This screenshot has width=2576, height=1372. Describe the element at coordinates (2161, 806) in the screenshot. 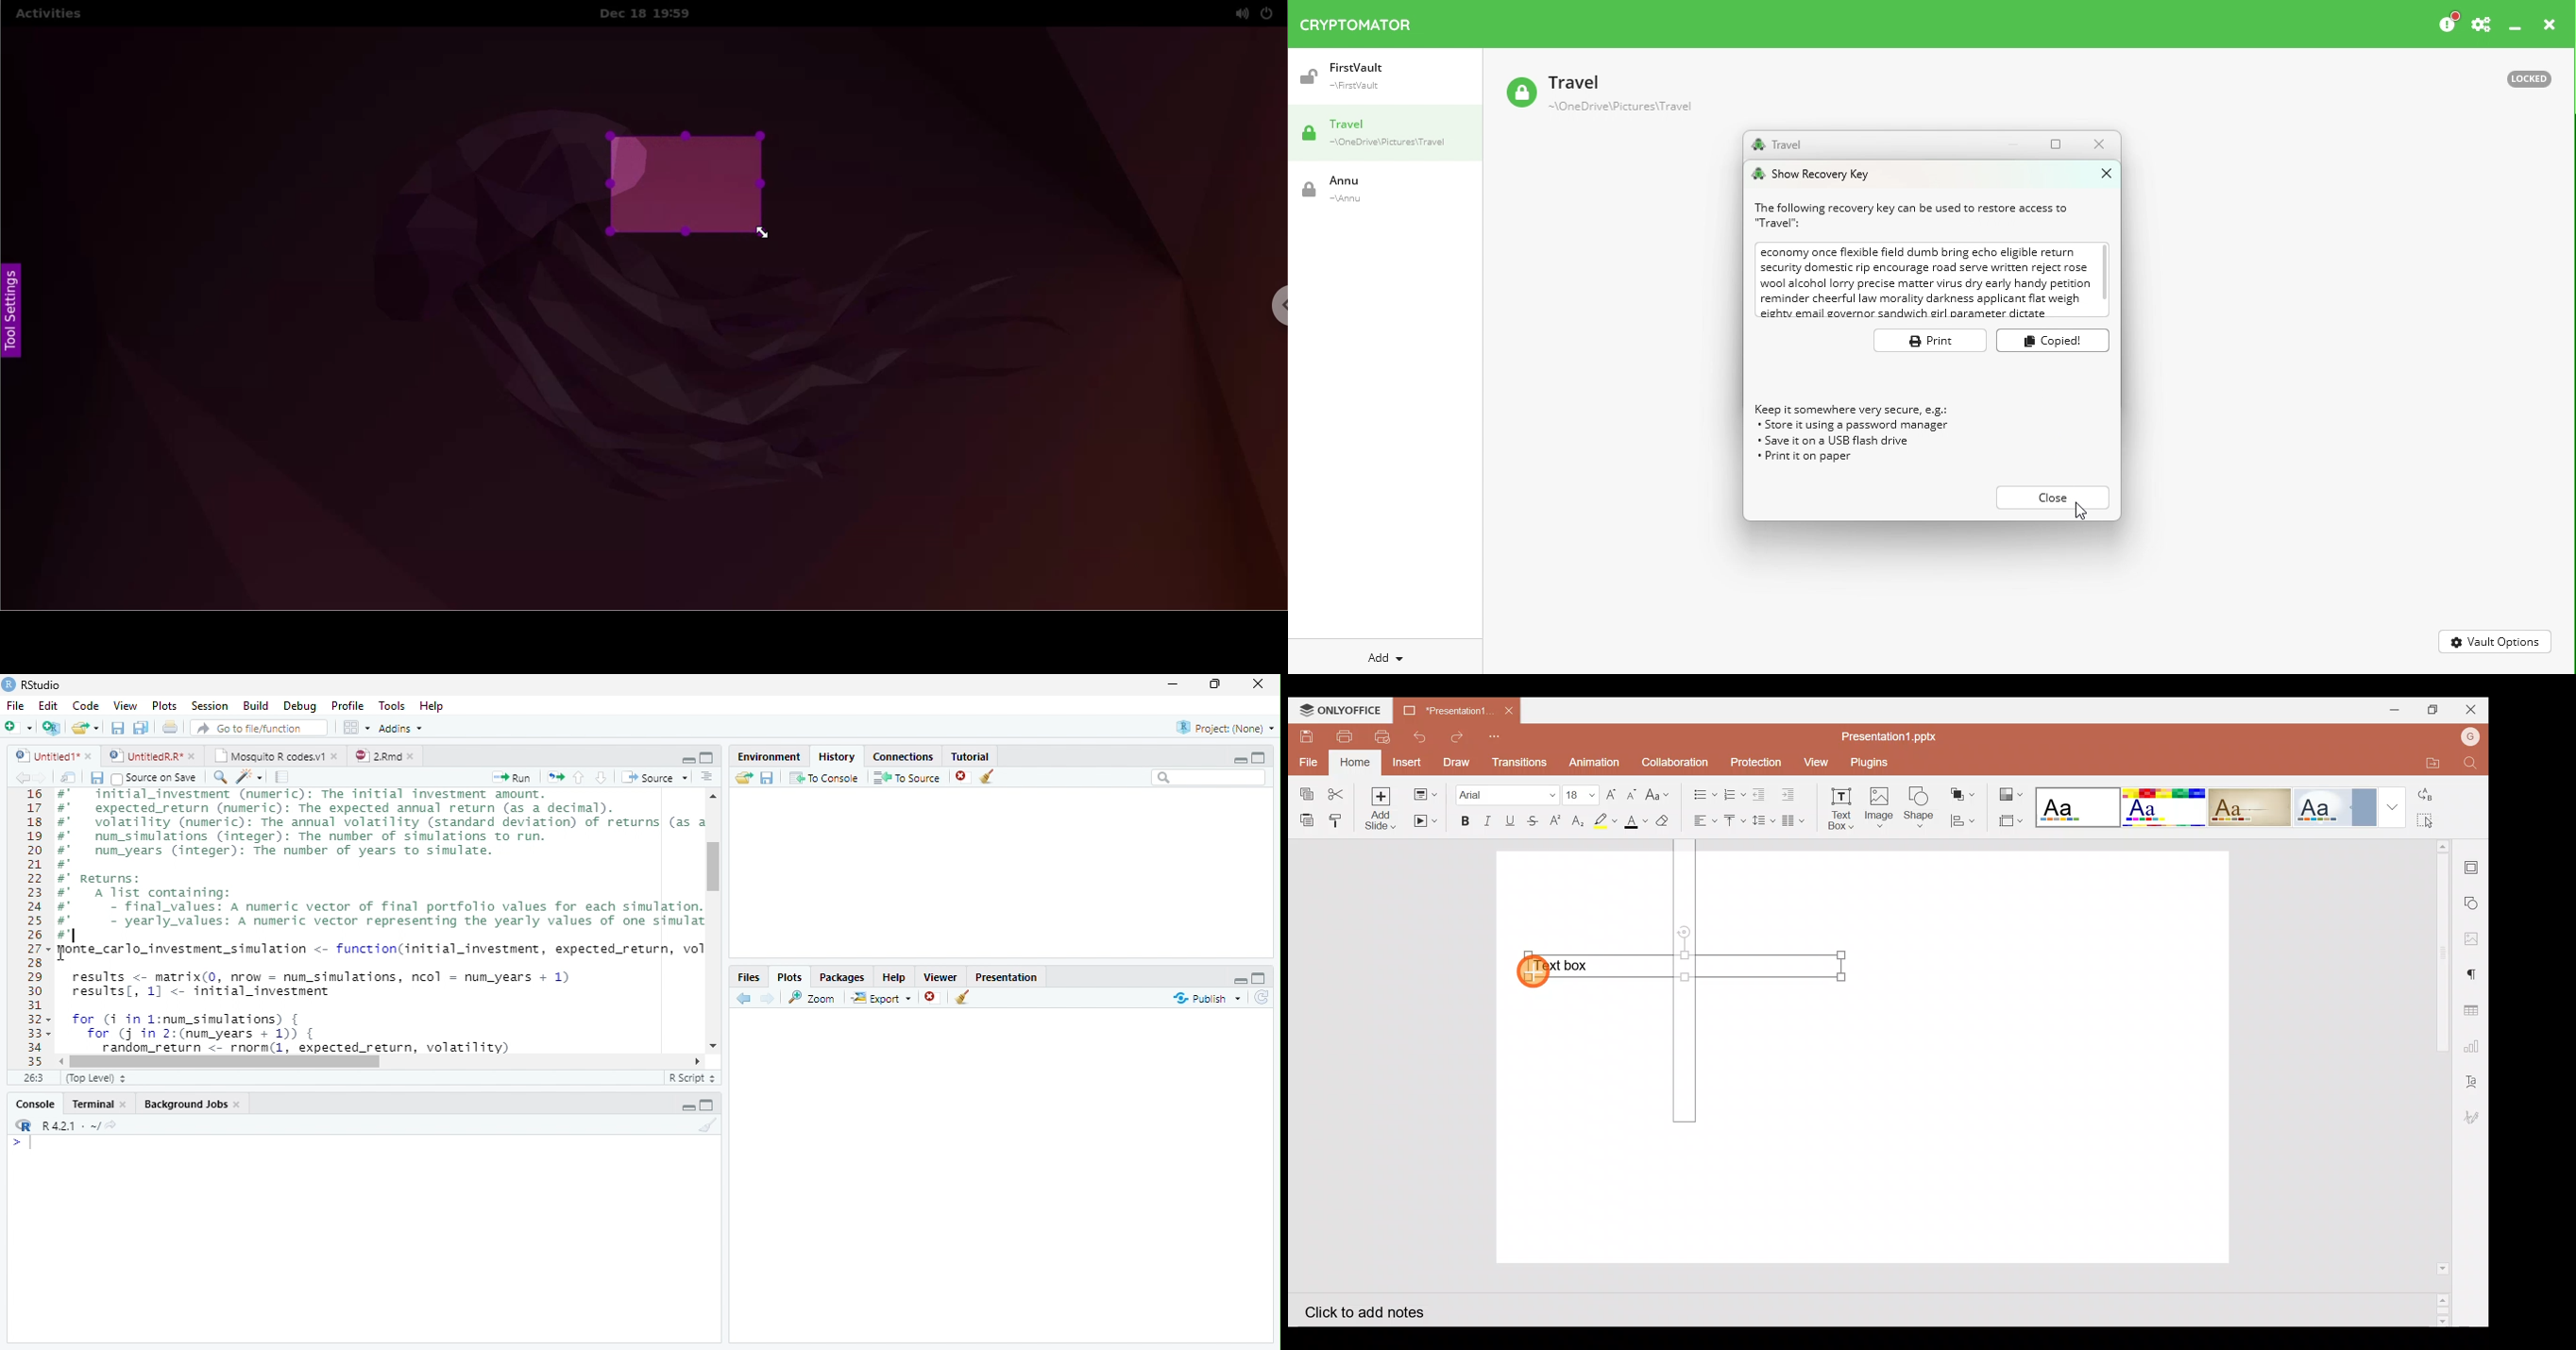

I see `Basic` at that location.